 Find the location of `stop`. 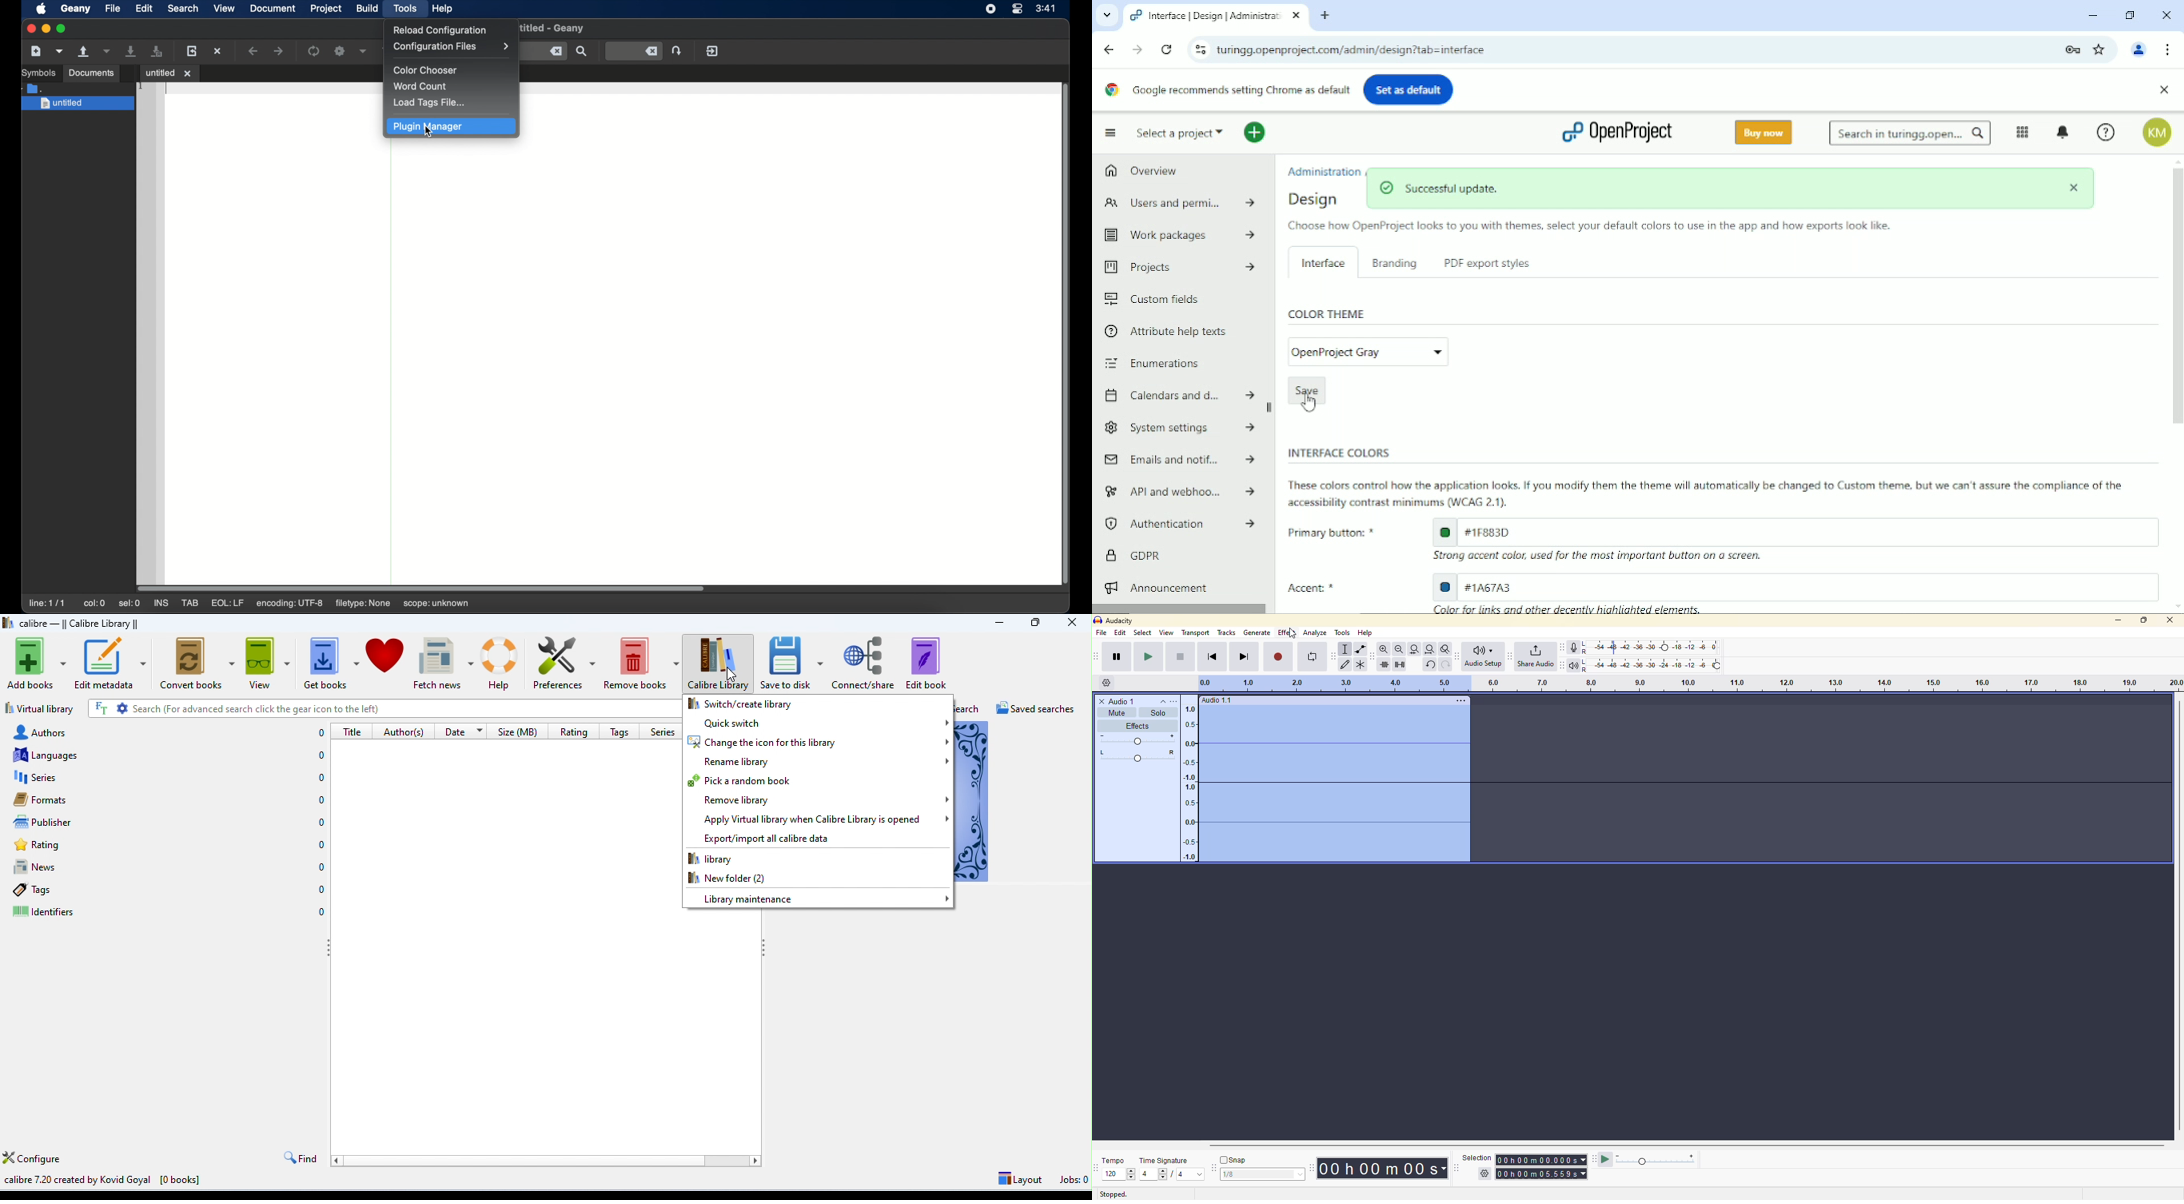

stop is located at coordinates (1179, 657).